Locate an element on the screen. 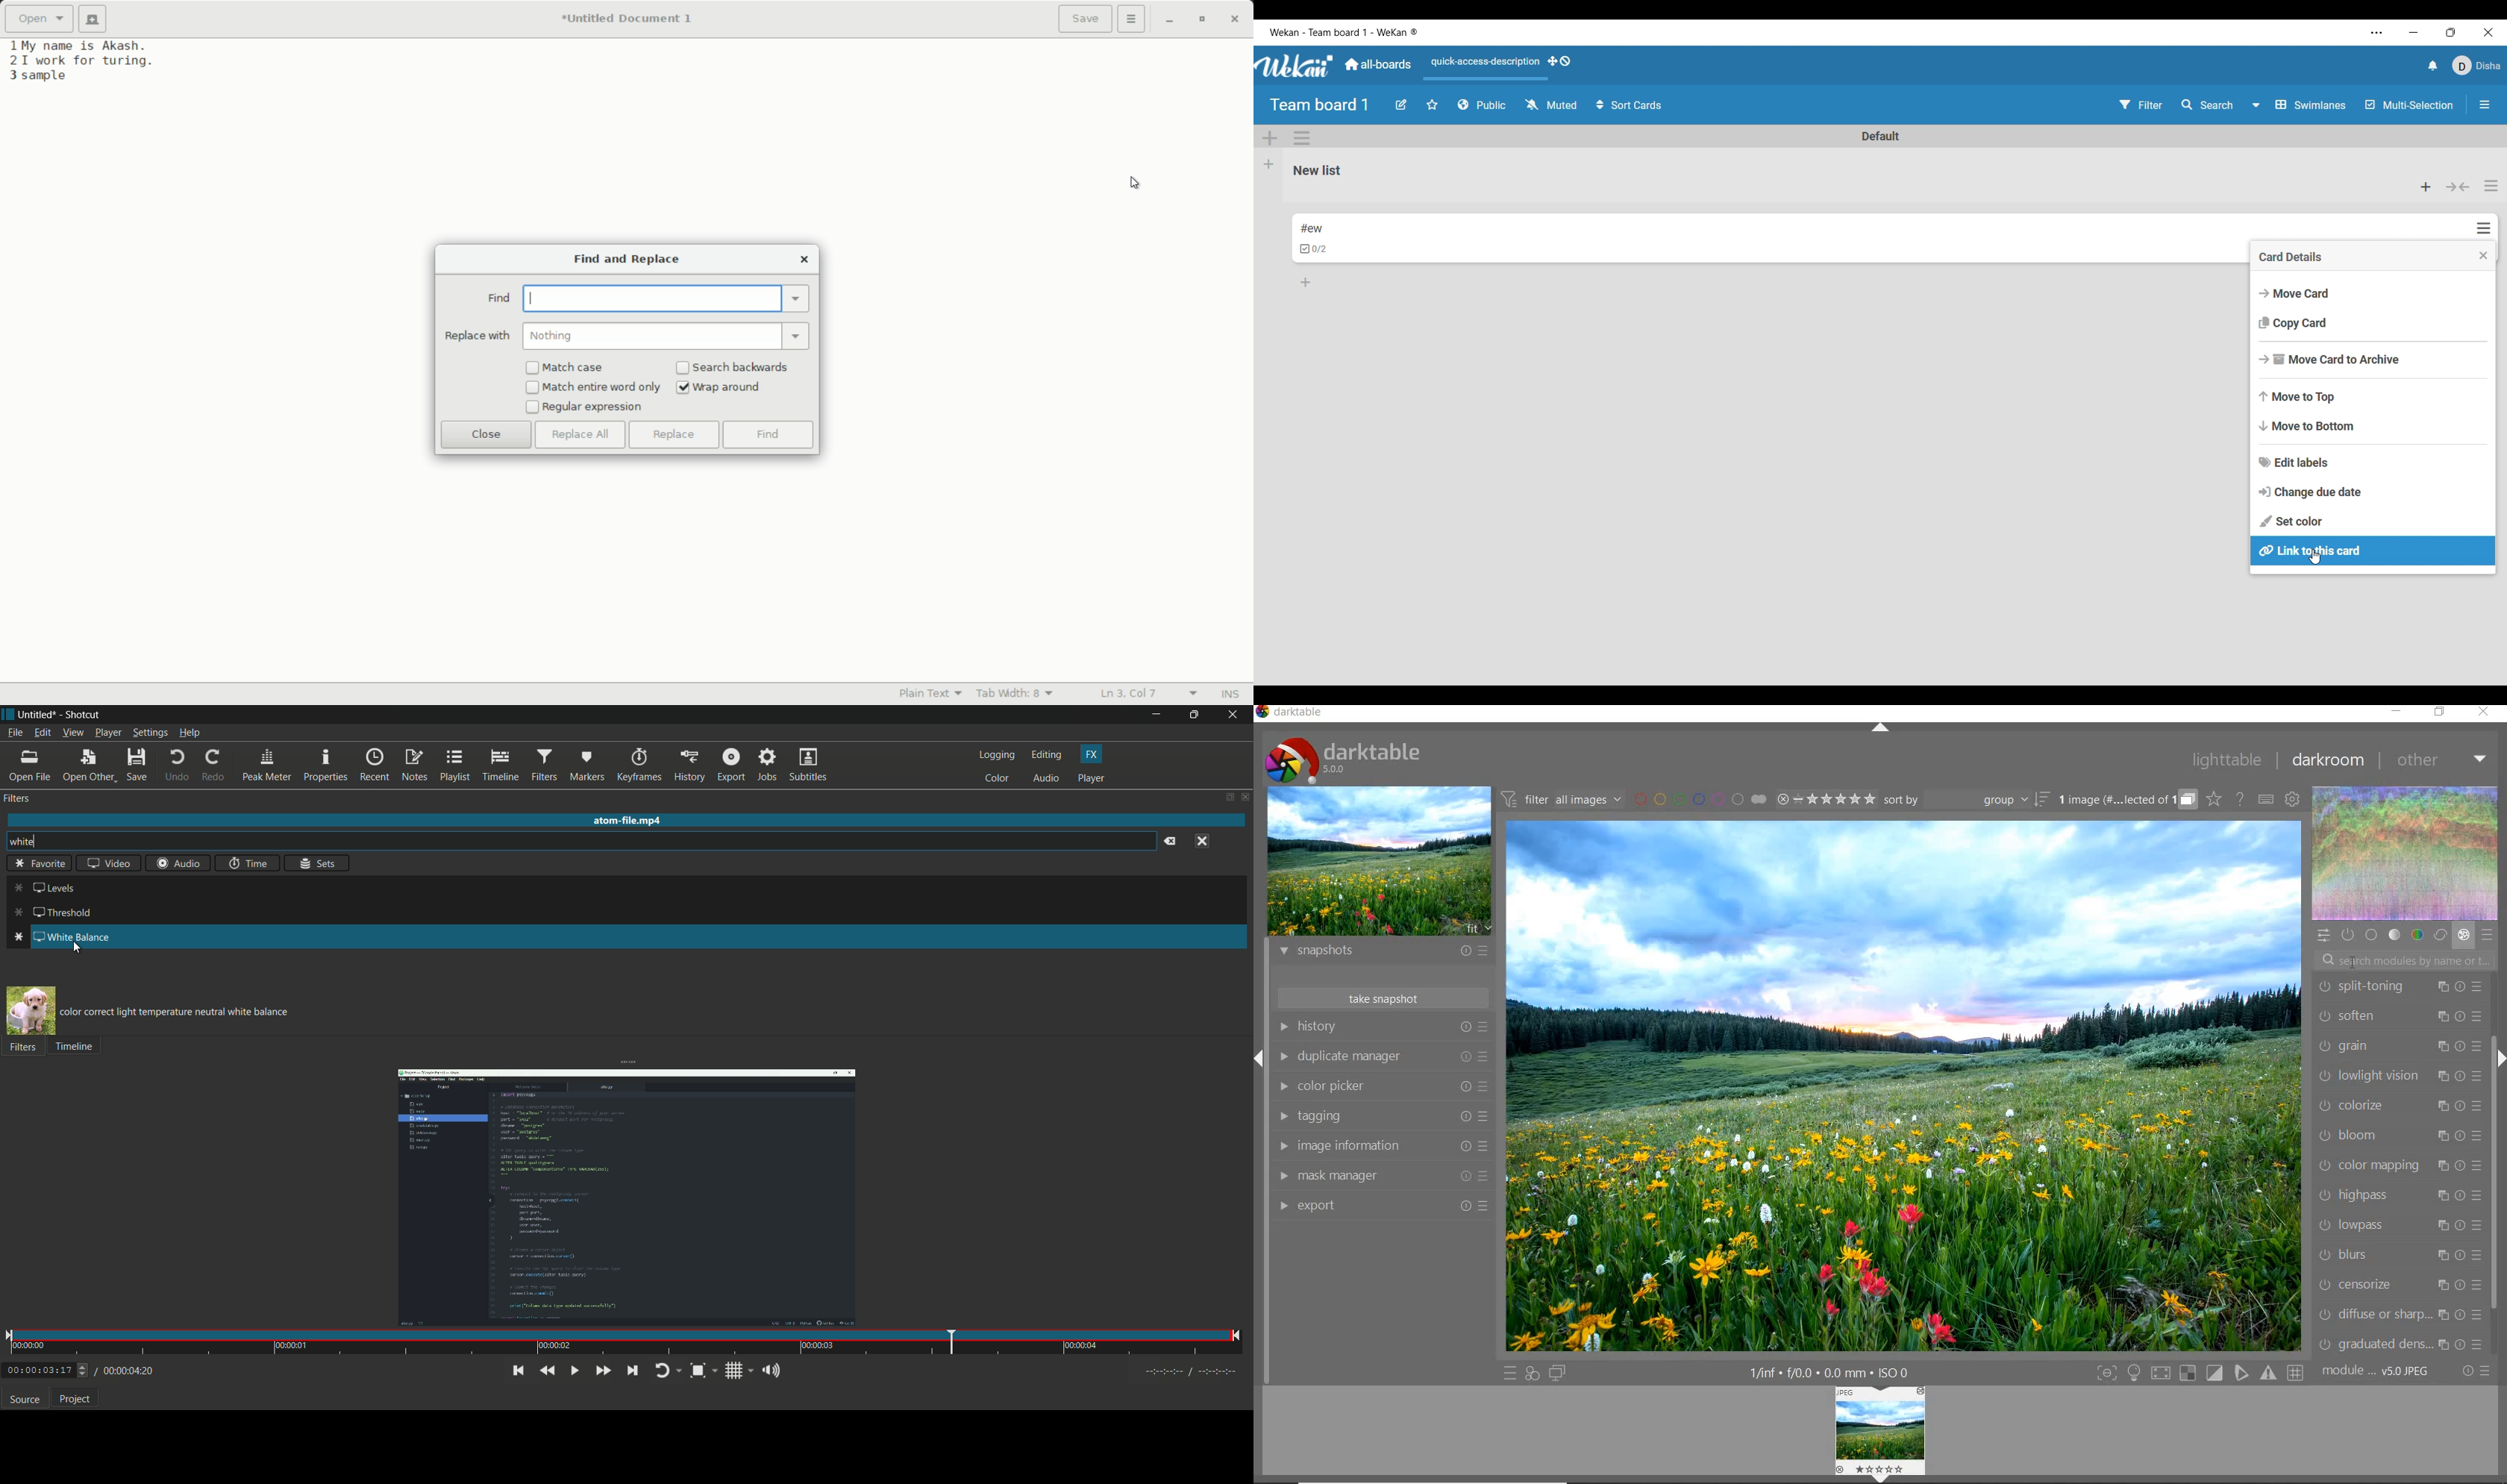 This screenshot has height=1484, width=2520. Swimlane action is located at coordinates (1301, 138).